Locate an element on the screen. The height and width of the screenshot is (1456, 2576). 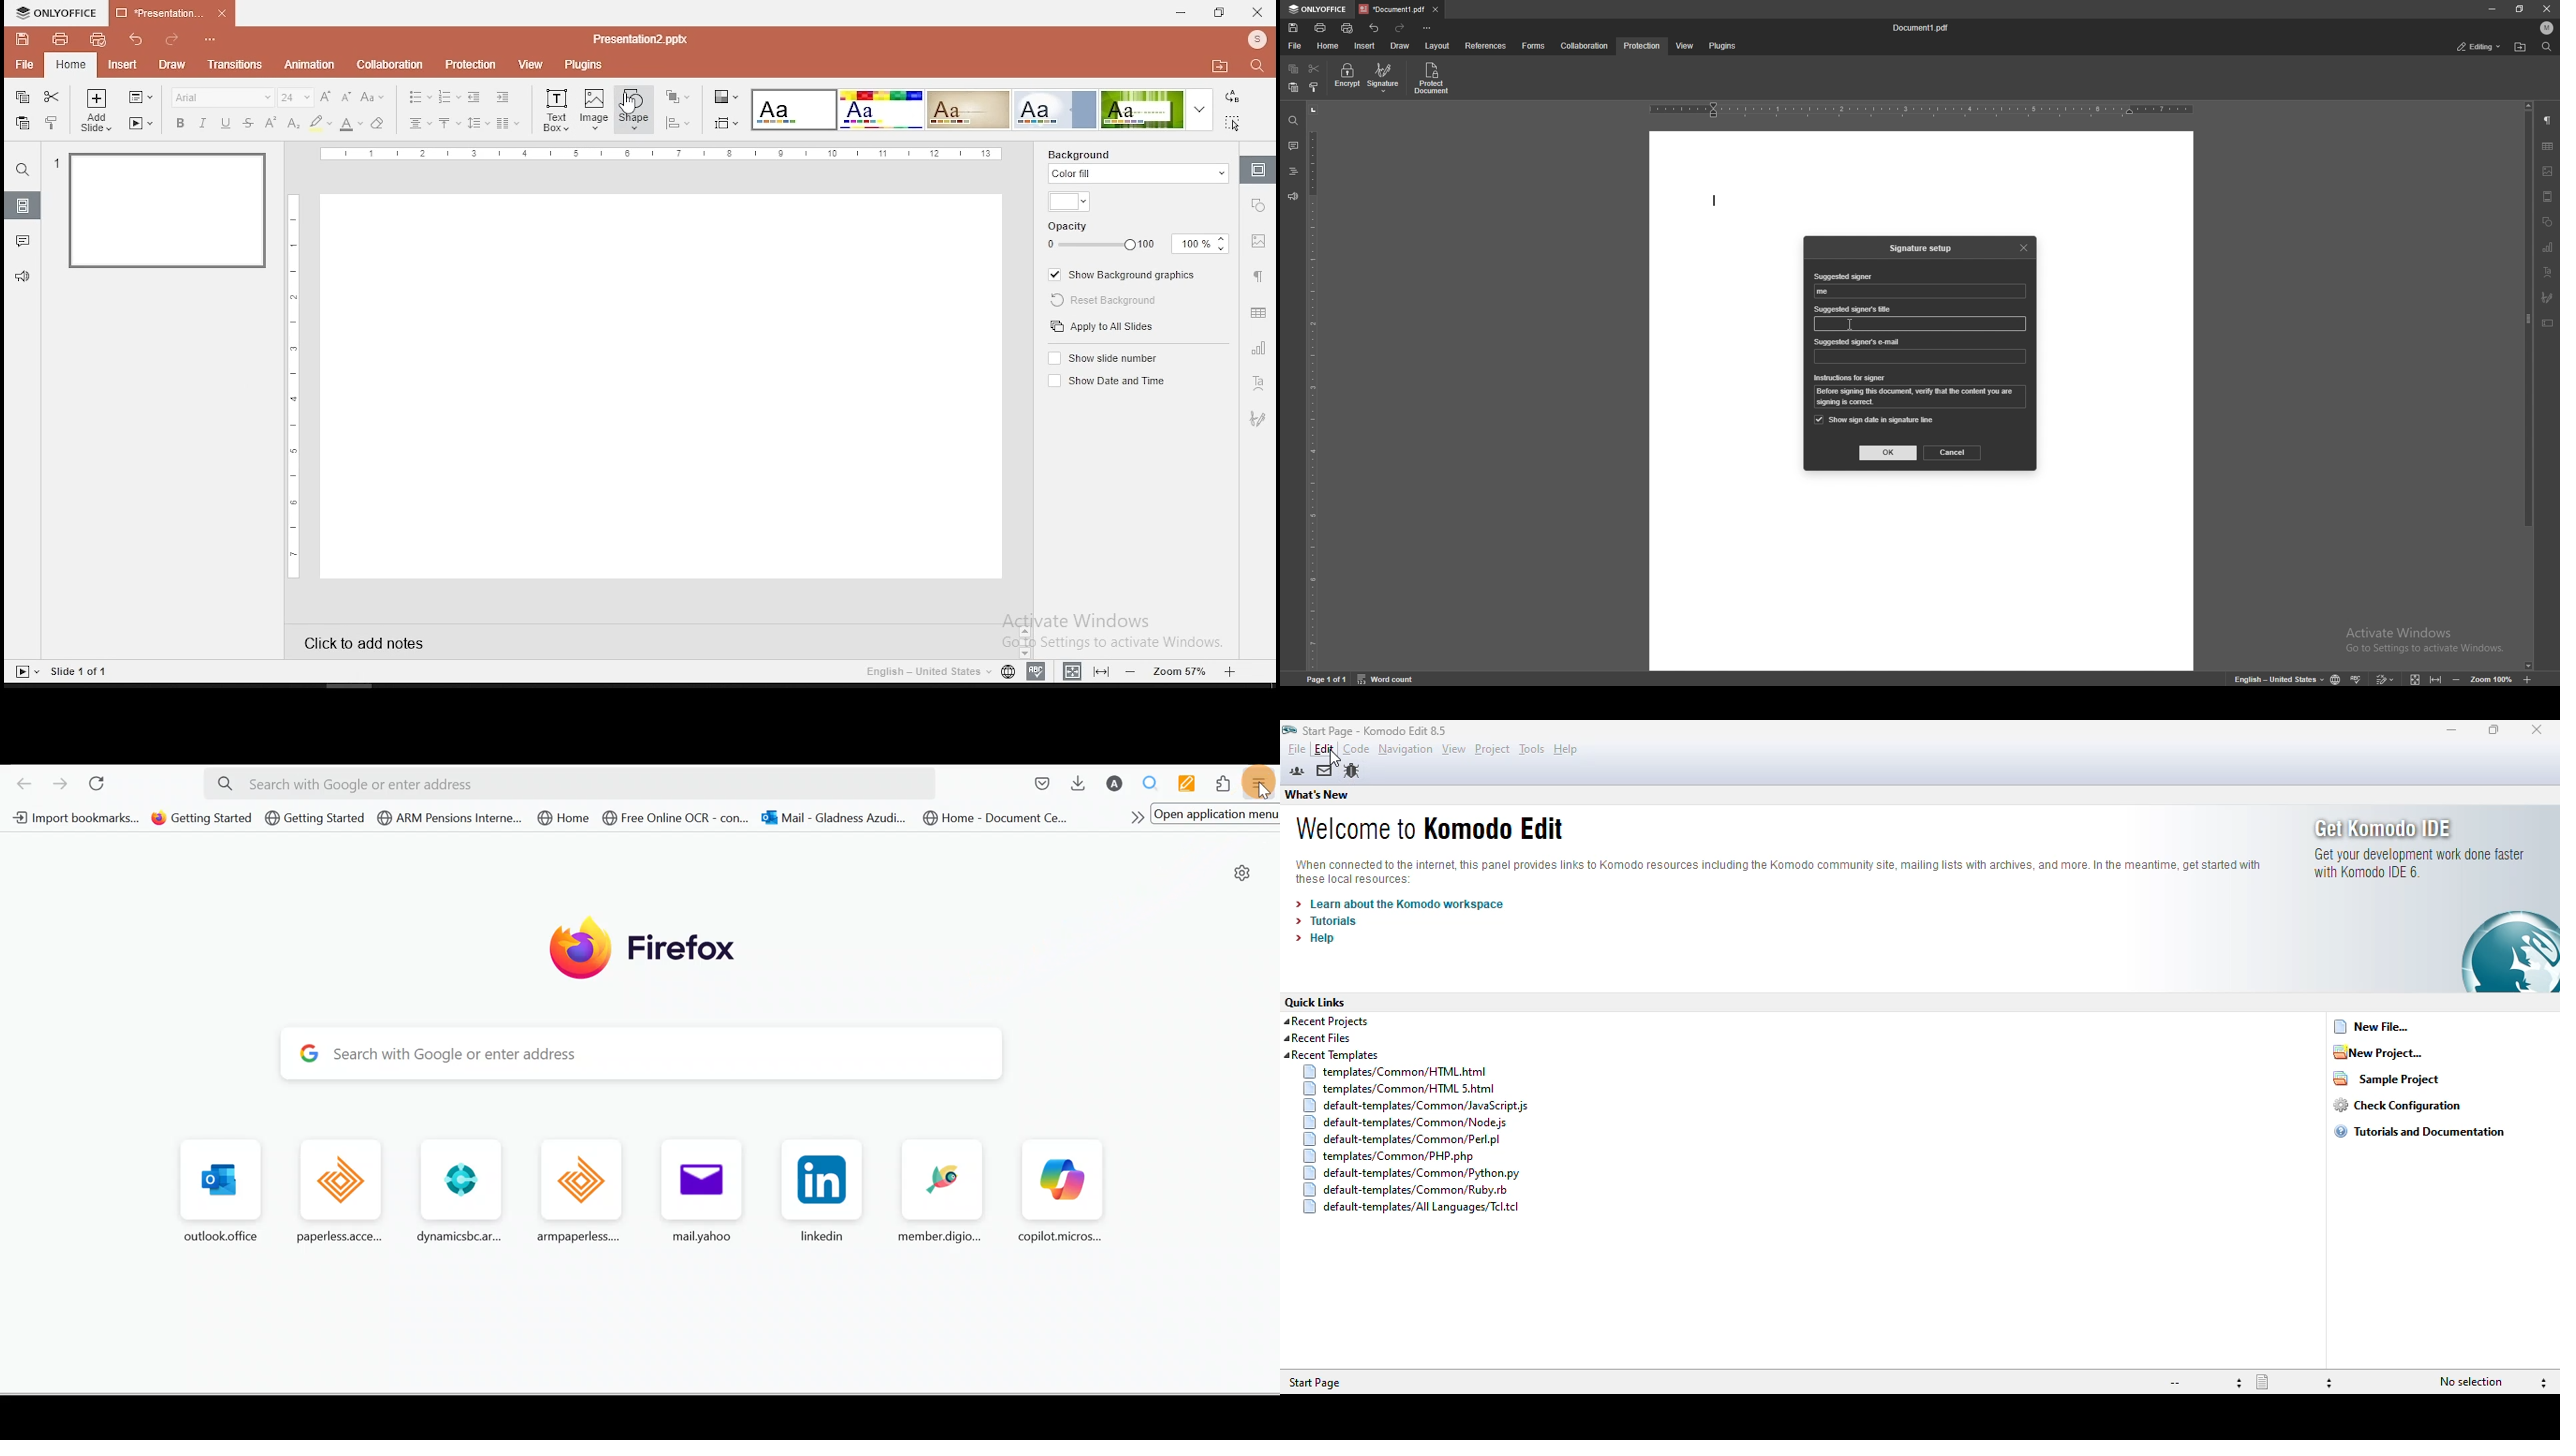
eraser tool is located at coordinates (377, 124).